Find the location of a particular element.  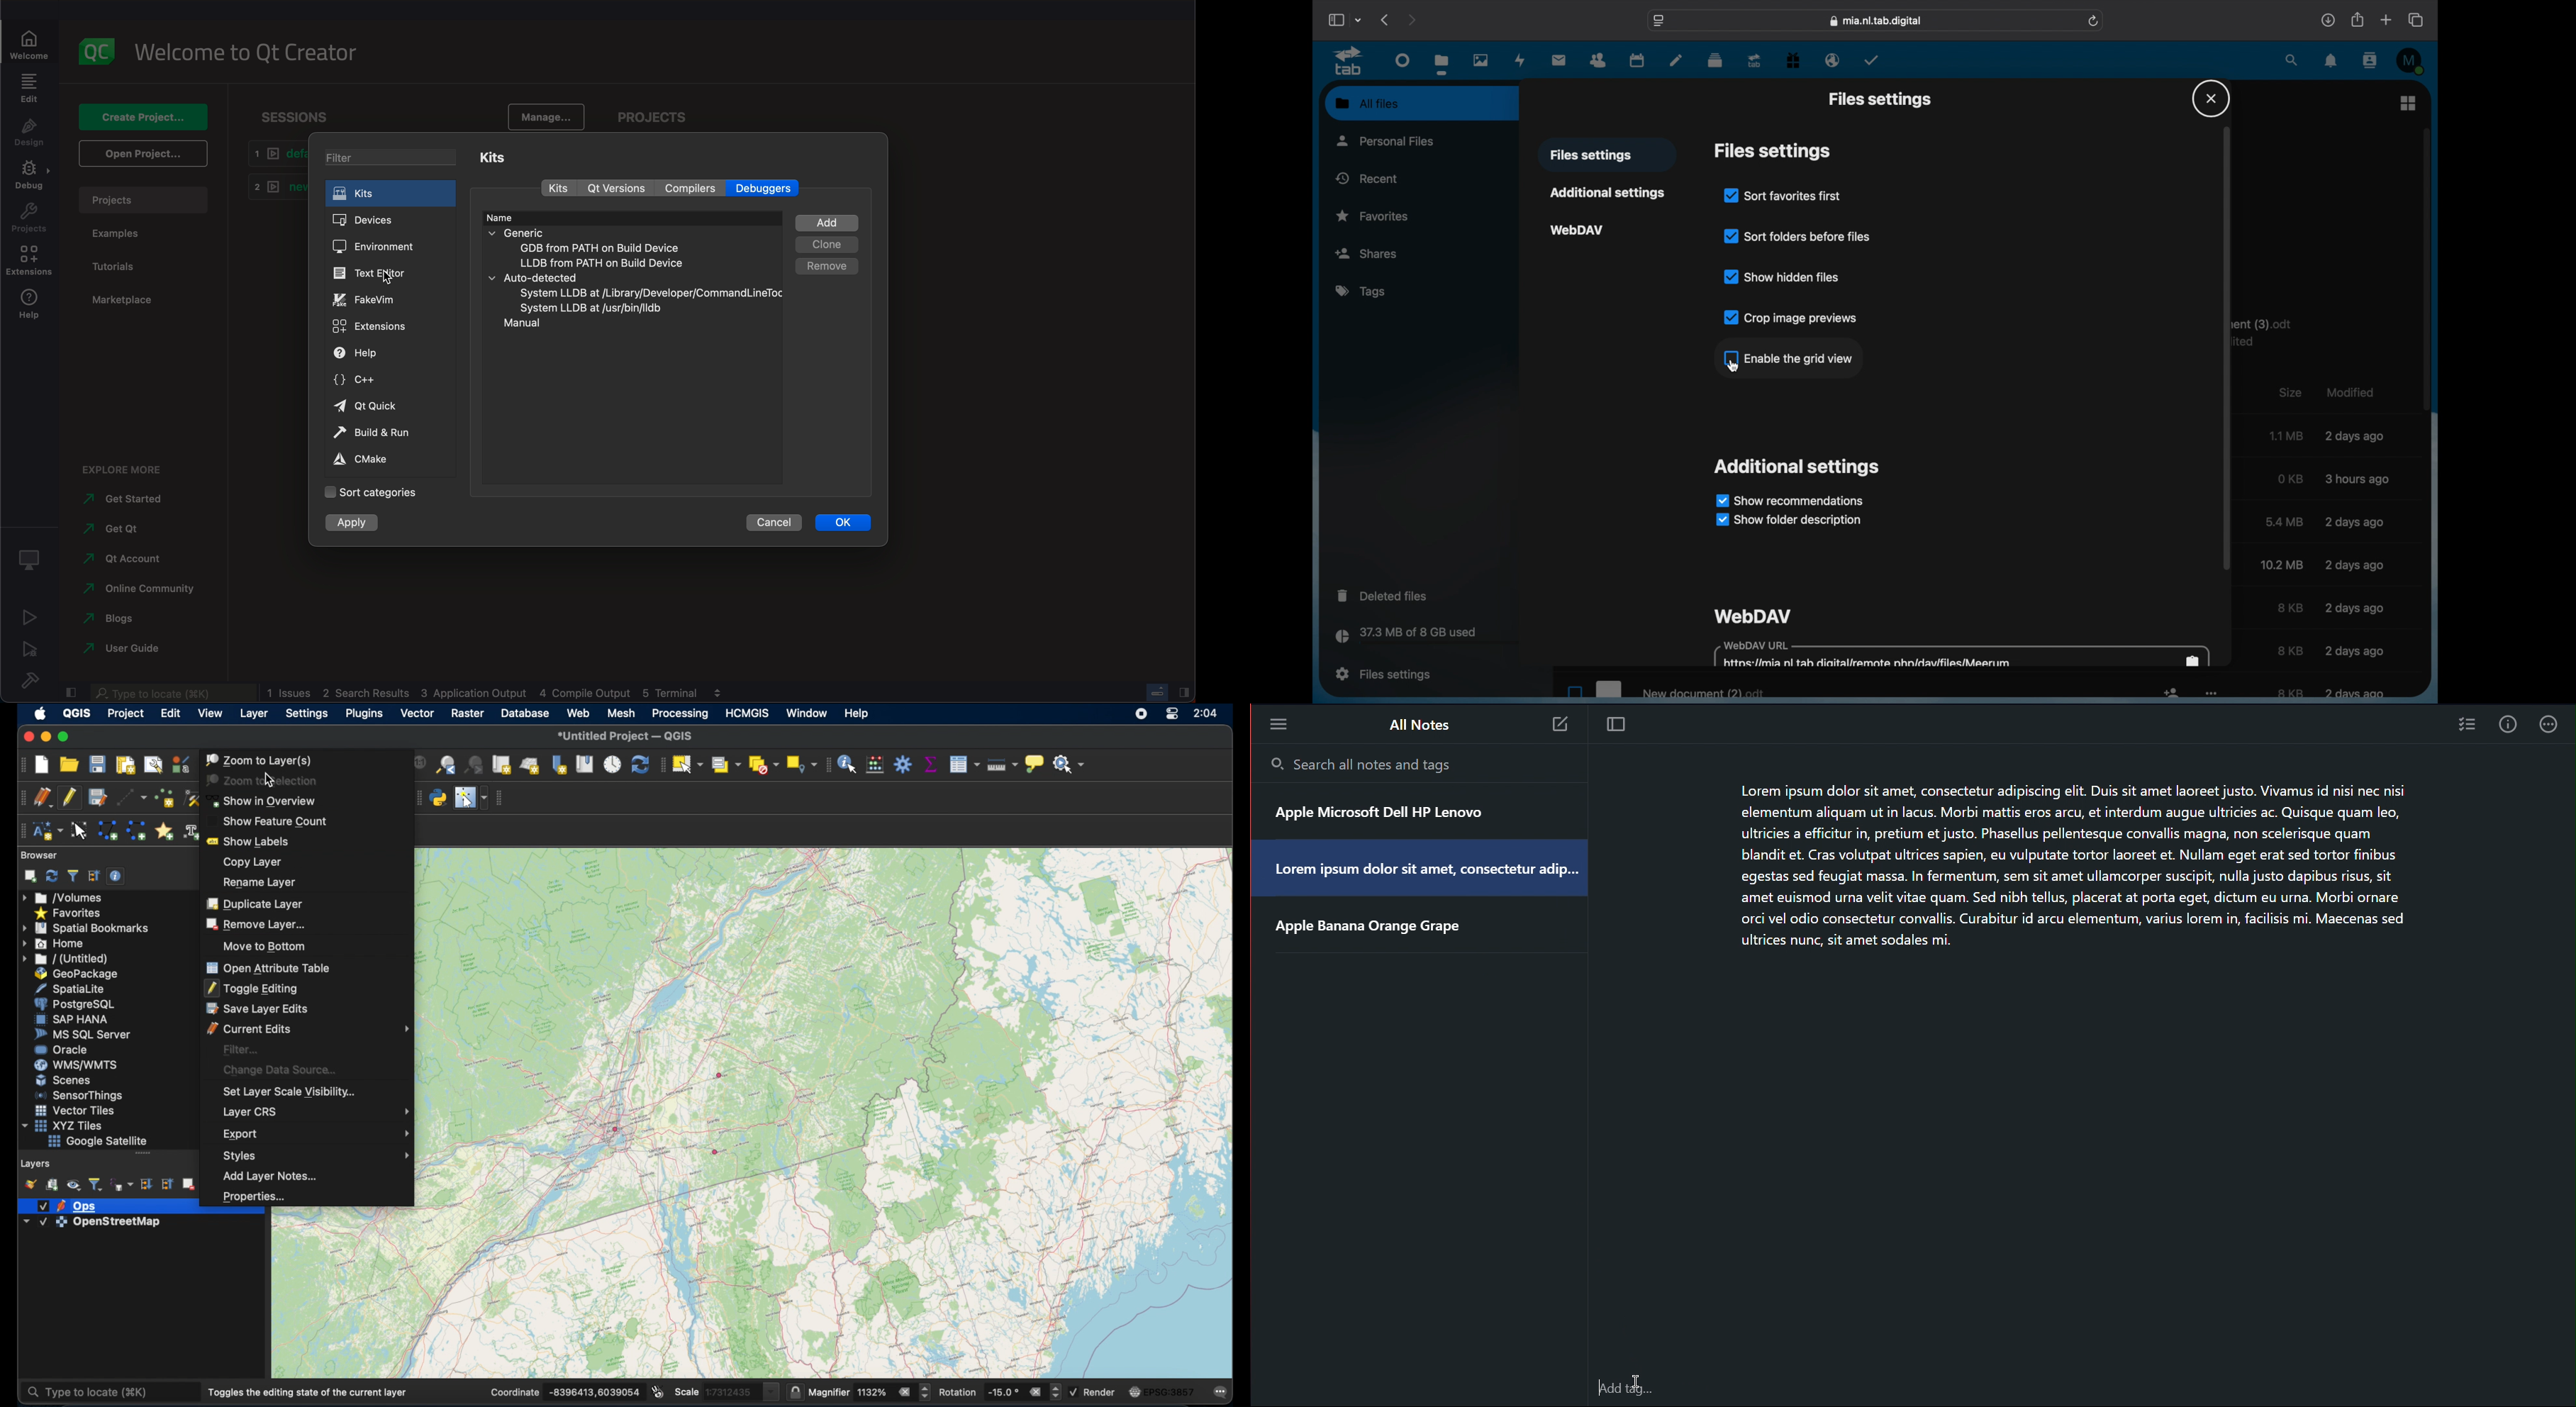

Search all notes and tags is located at coordinates (1364, 764).